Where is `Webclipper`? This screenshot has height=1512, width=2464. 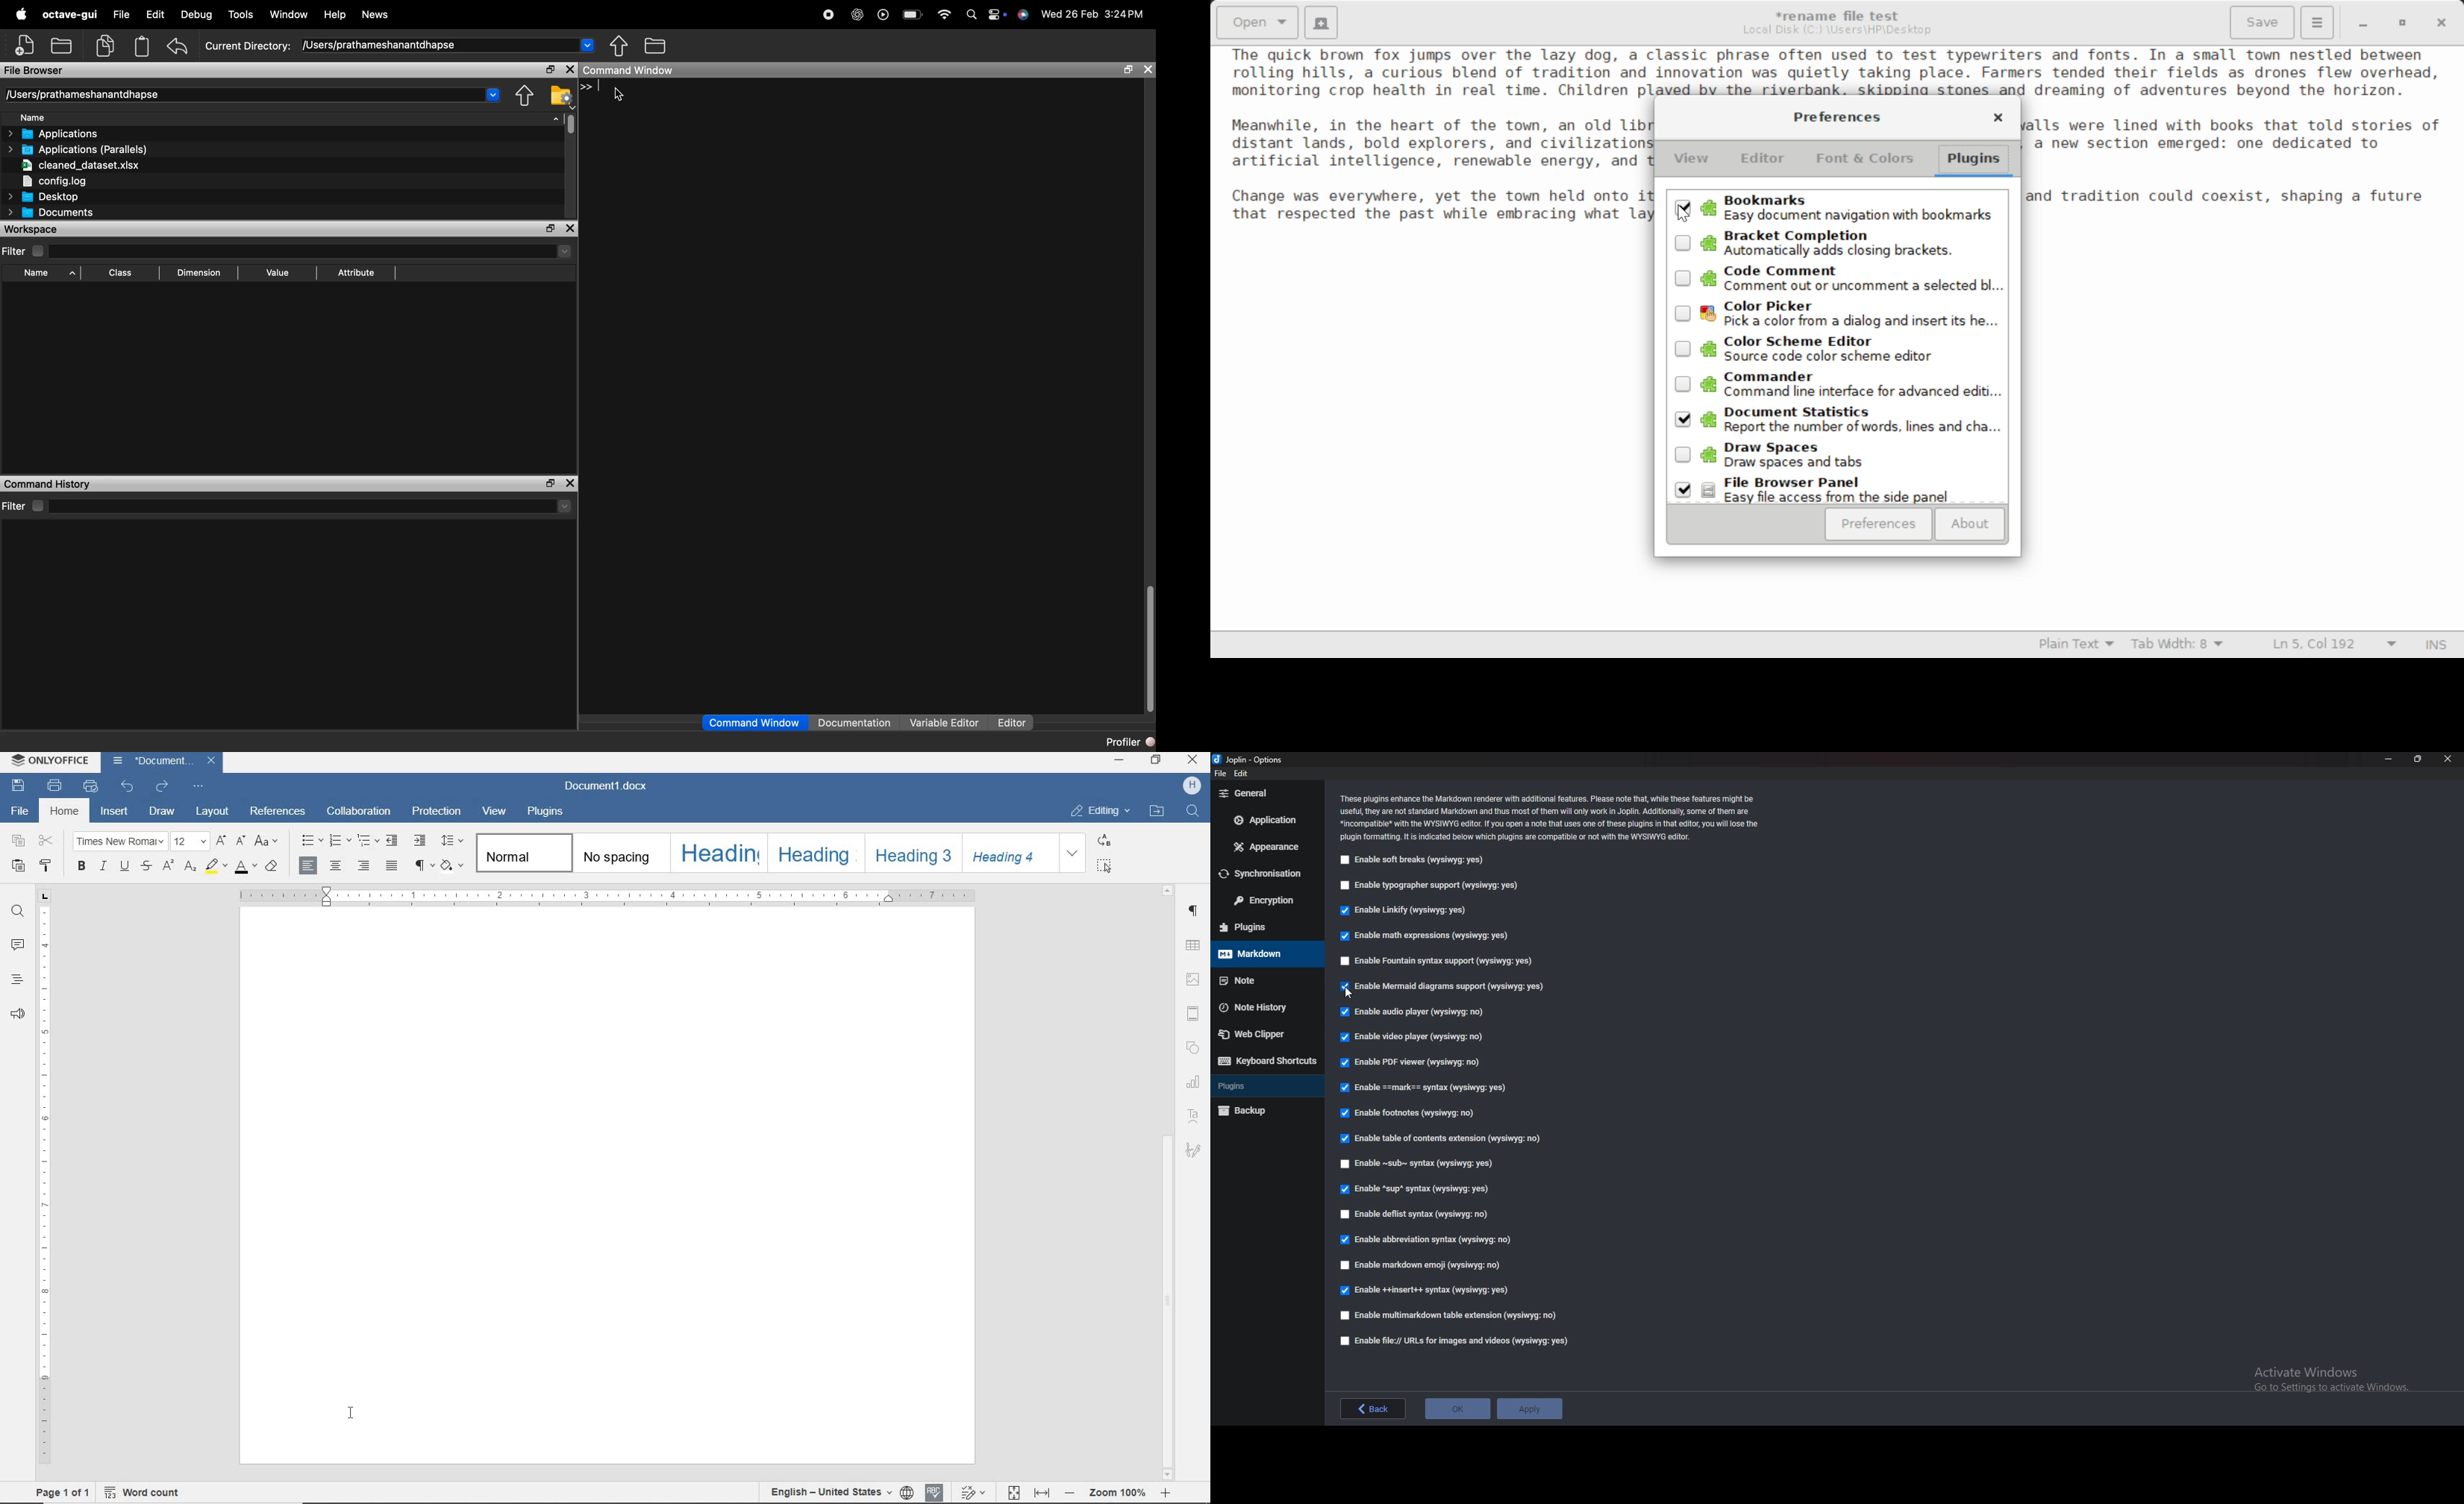 Webclipper is located at coordinates (1265, 1034).